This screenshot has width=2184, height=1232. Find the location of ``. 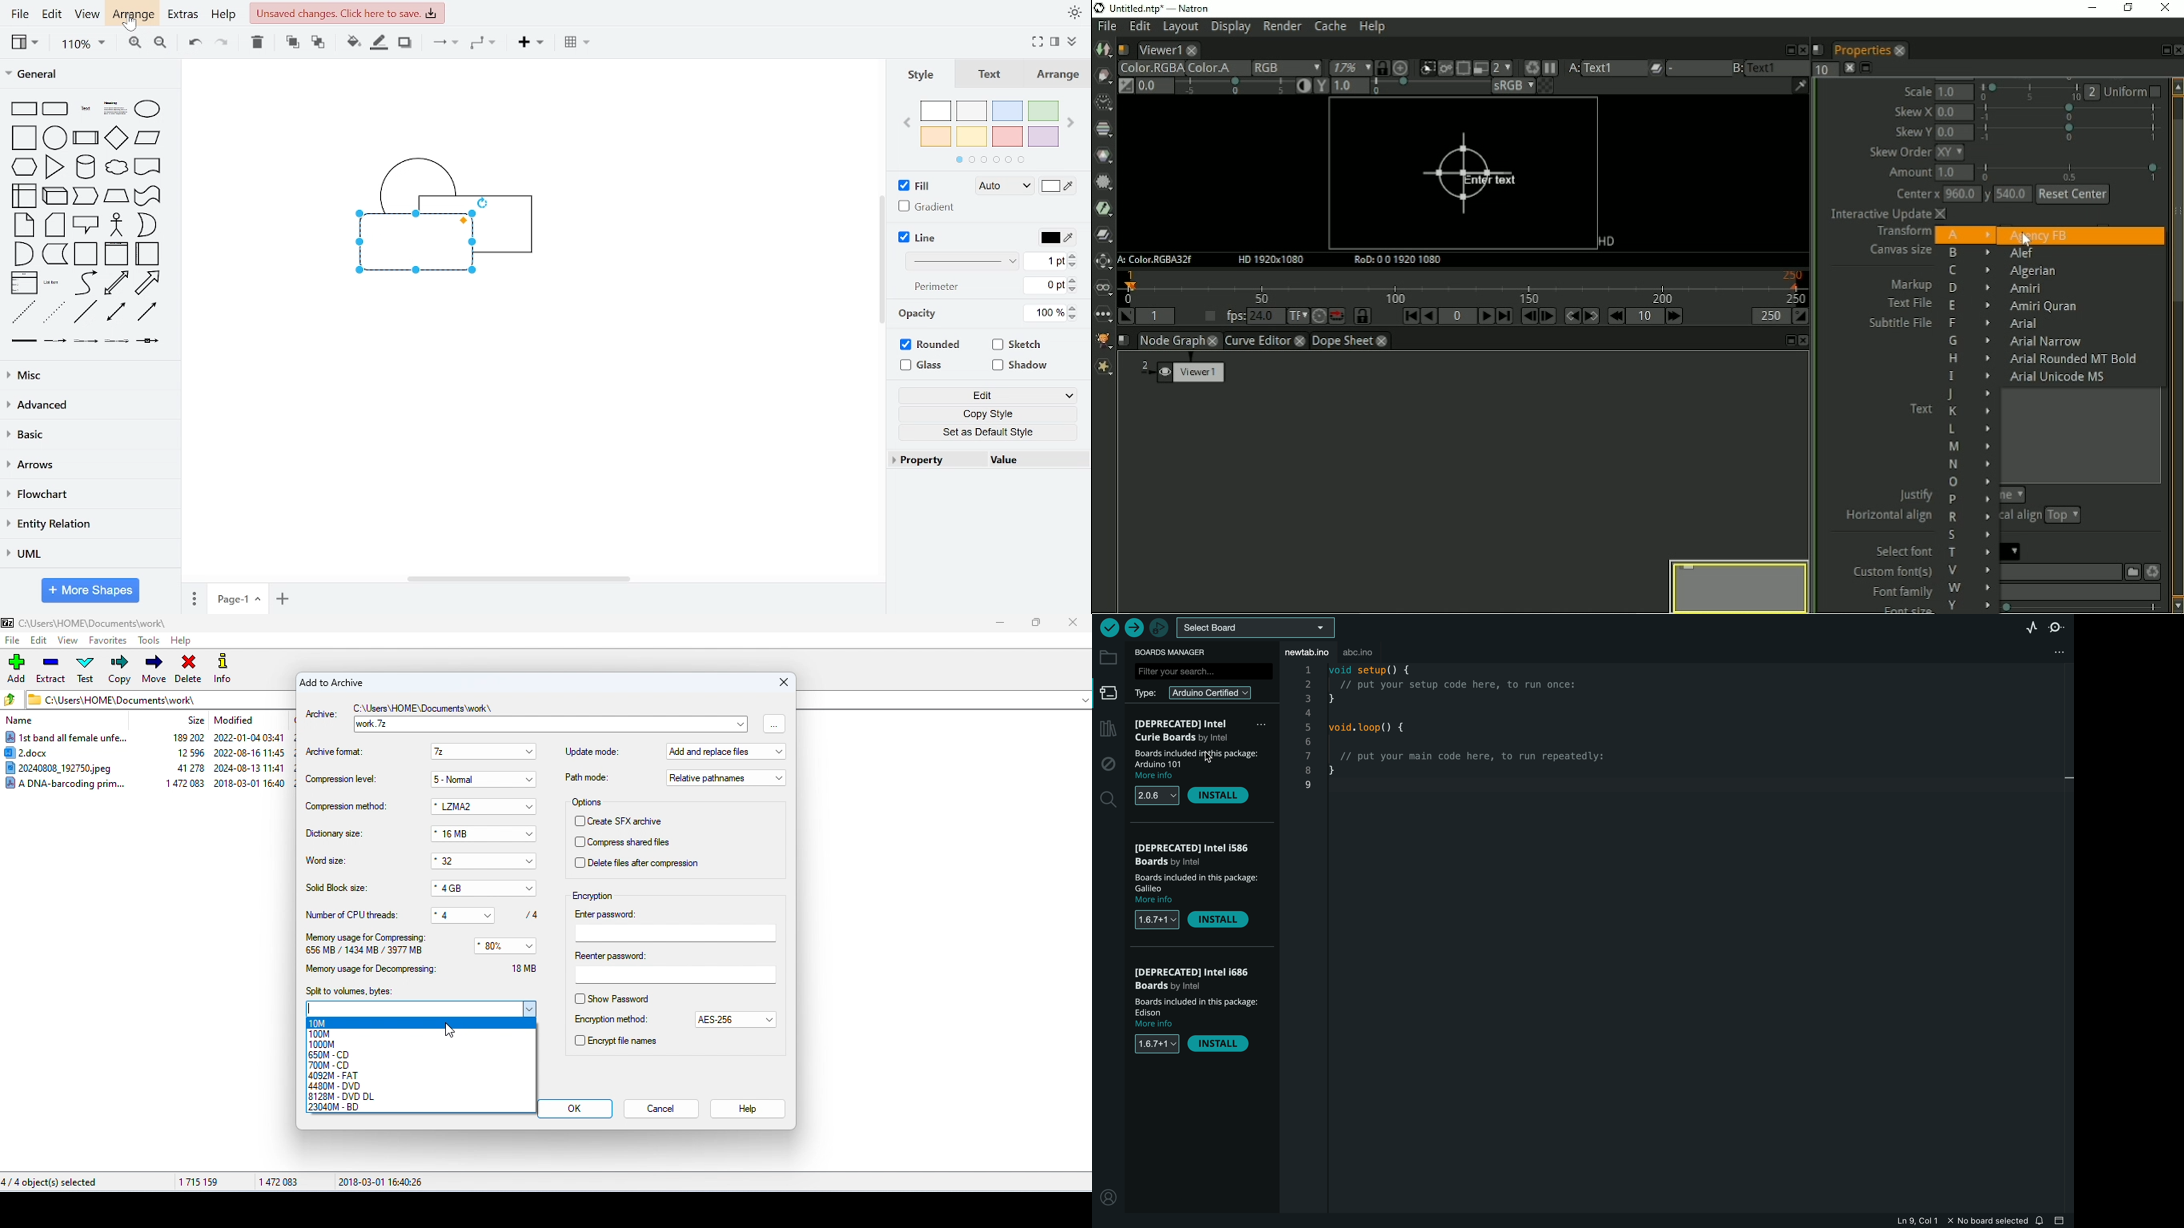

 is located at coordinates (531, 835).